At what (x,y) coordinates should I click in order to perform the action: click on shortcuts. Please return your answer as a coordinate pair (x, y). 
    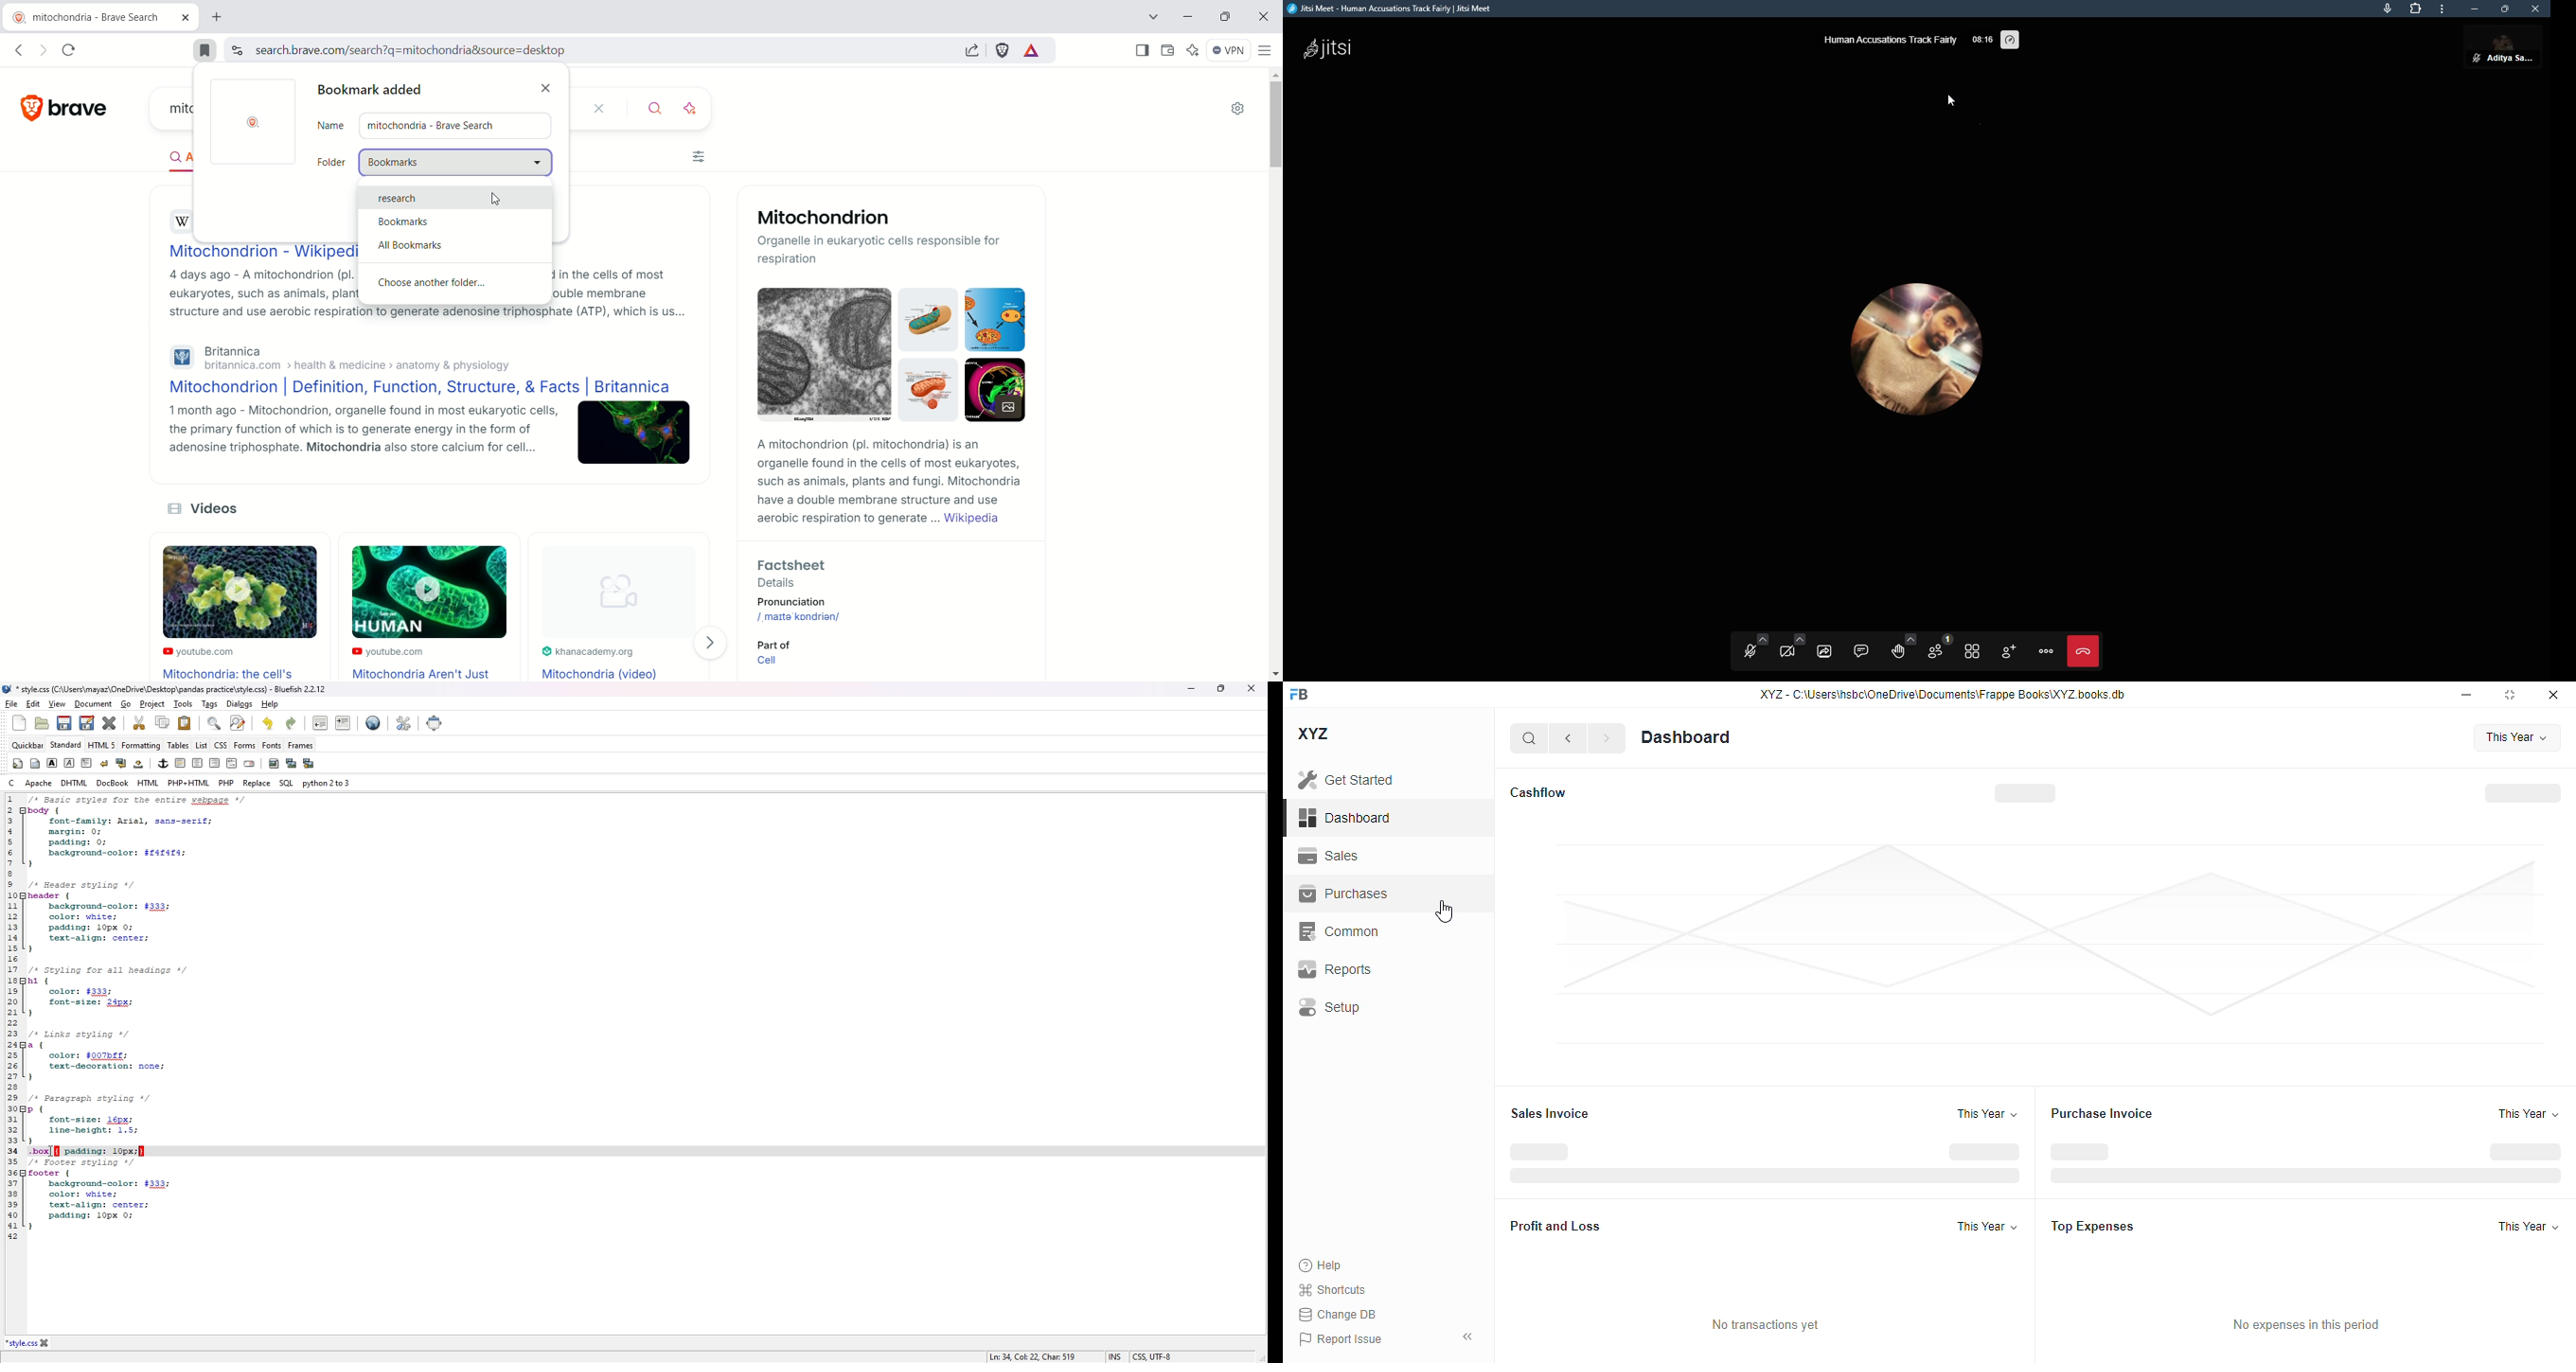
    Looking at the image, I should click on (1333, 1289).